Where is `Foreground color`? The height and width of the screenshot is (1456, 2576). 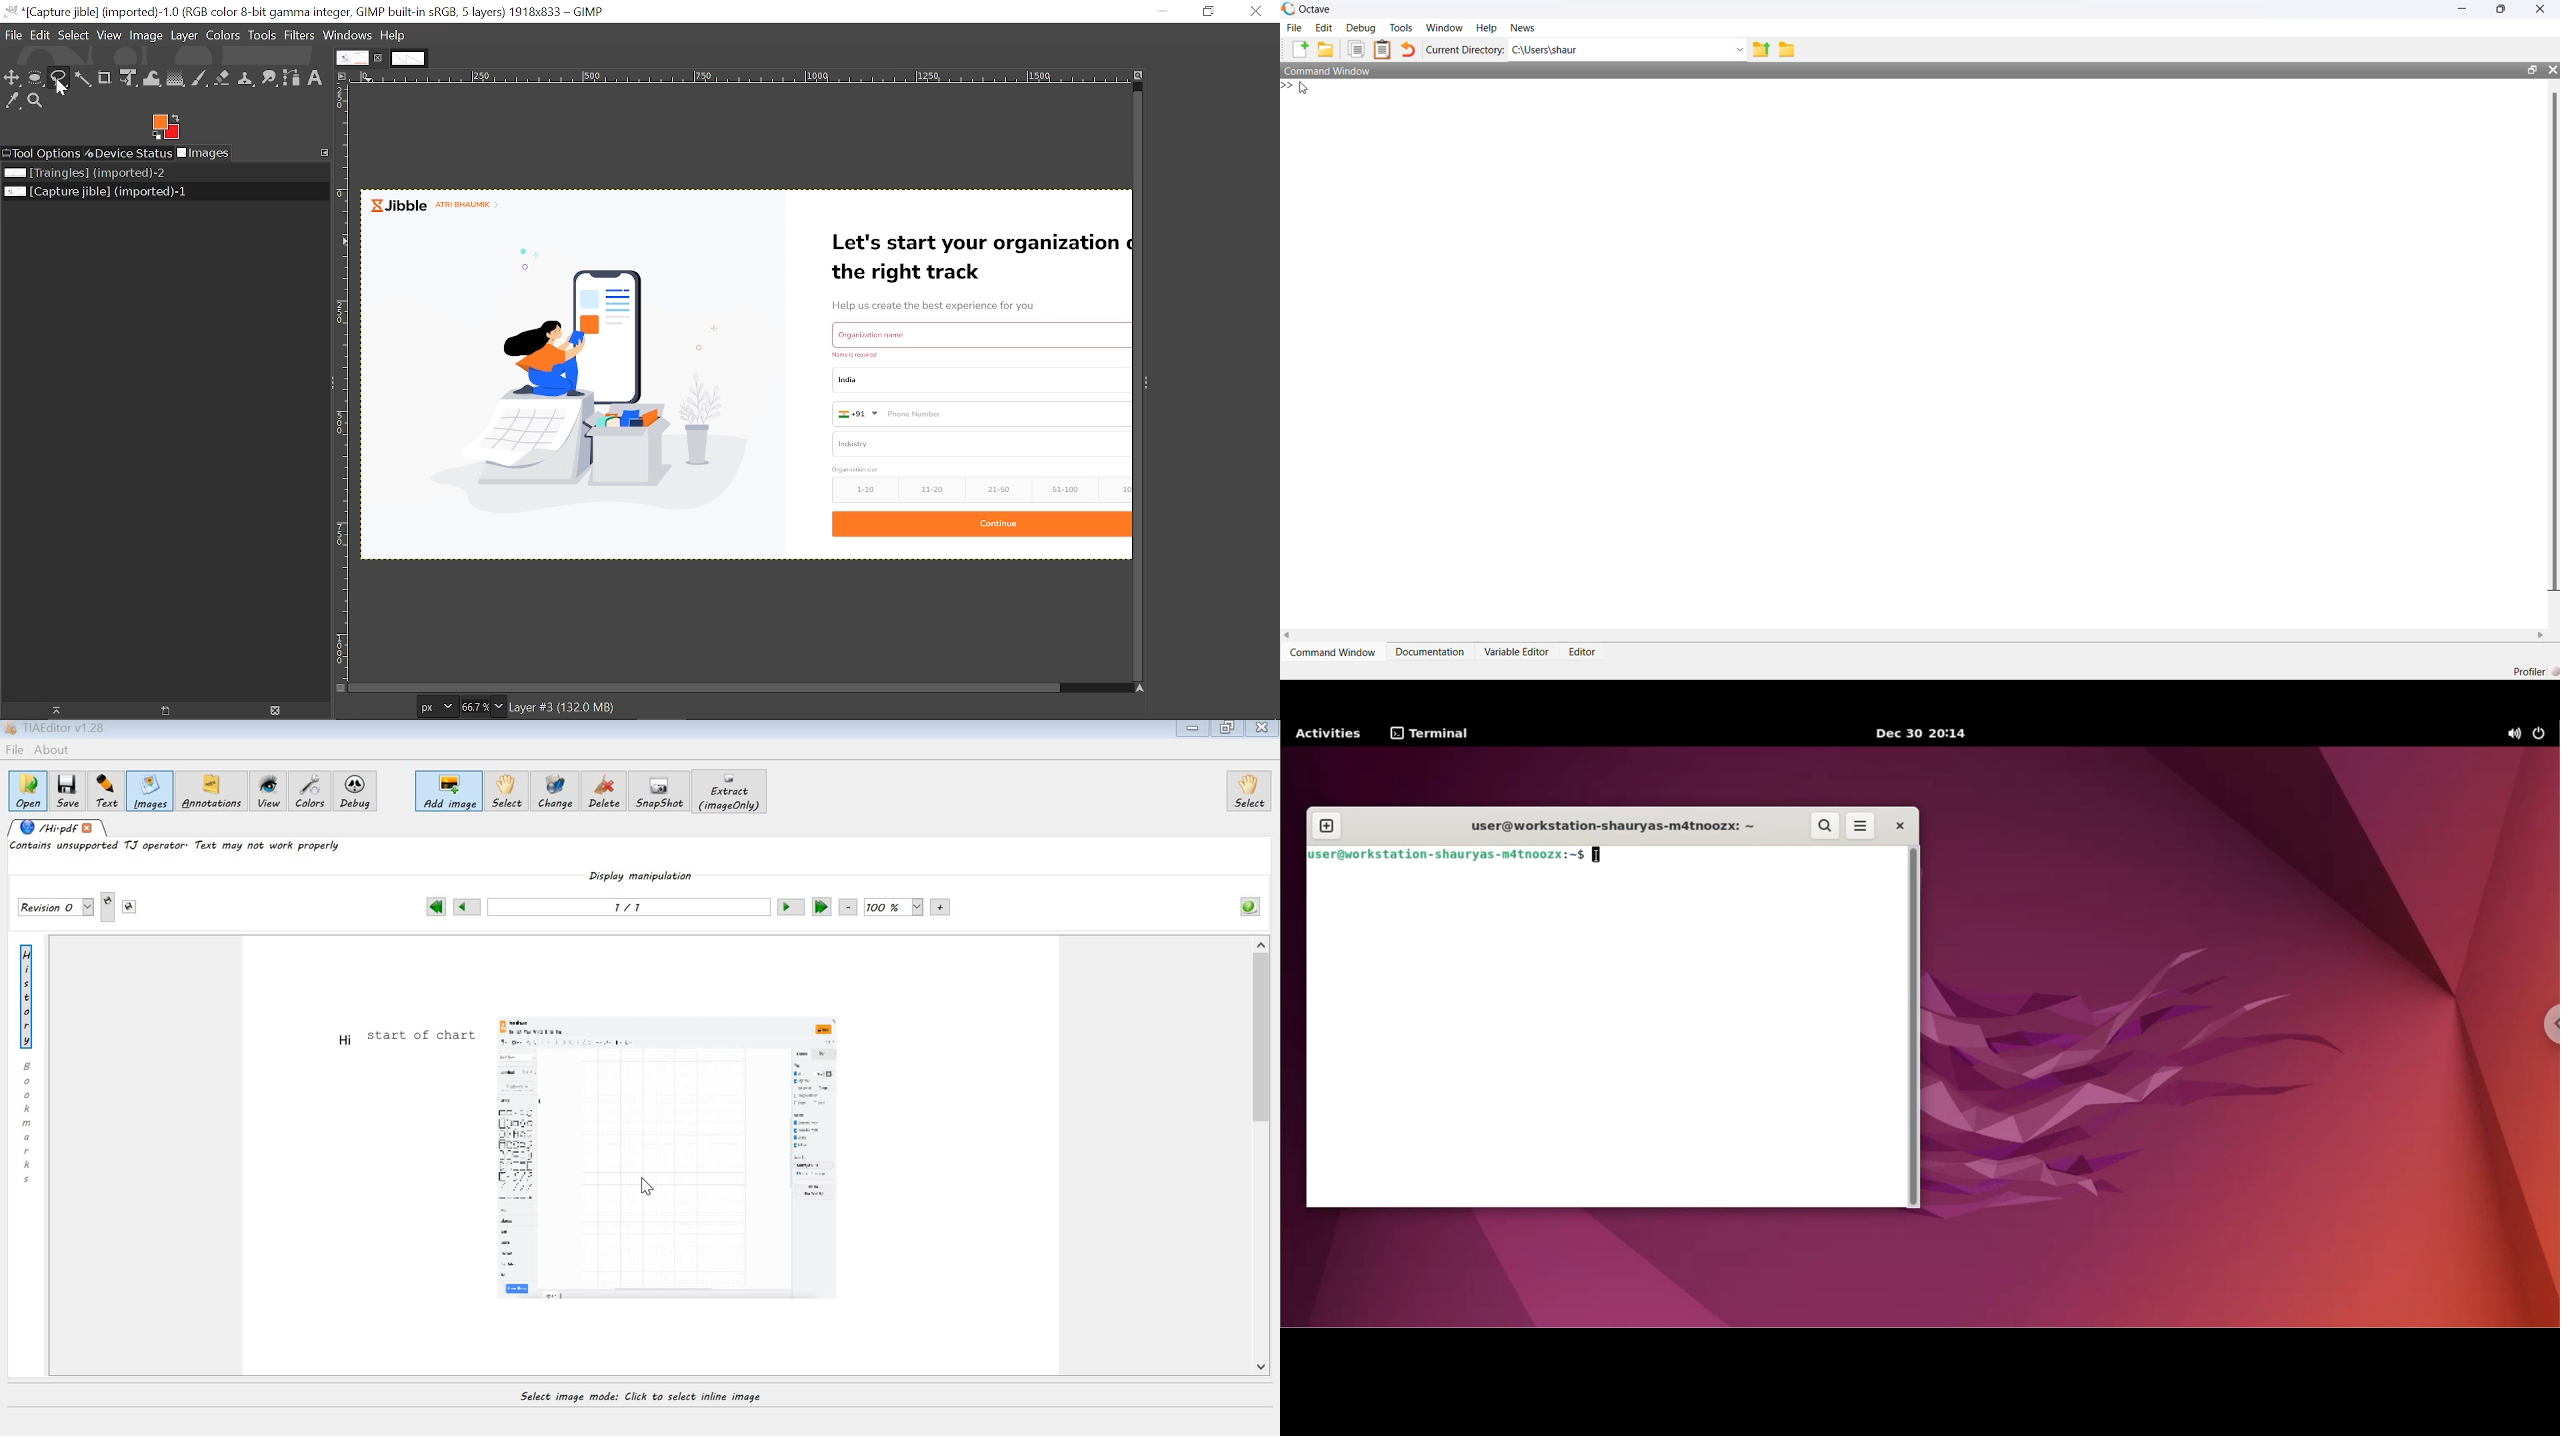
Foreground color is located at coordinates (166, 127).